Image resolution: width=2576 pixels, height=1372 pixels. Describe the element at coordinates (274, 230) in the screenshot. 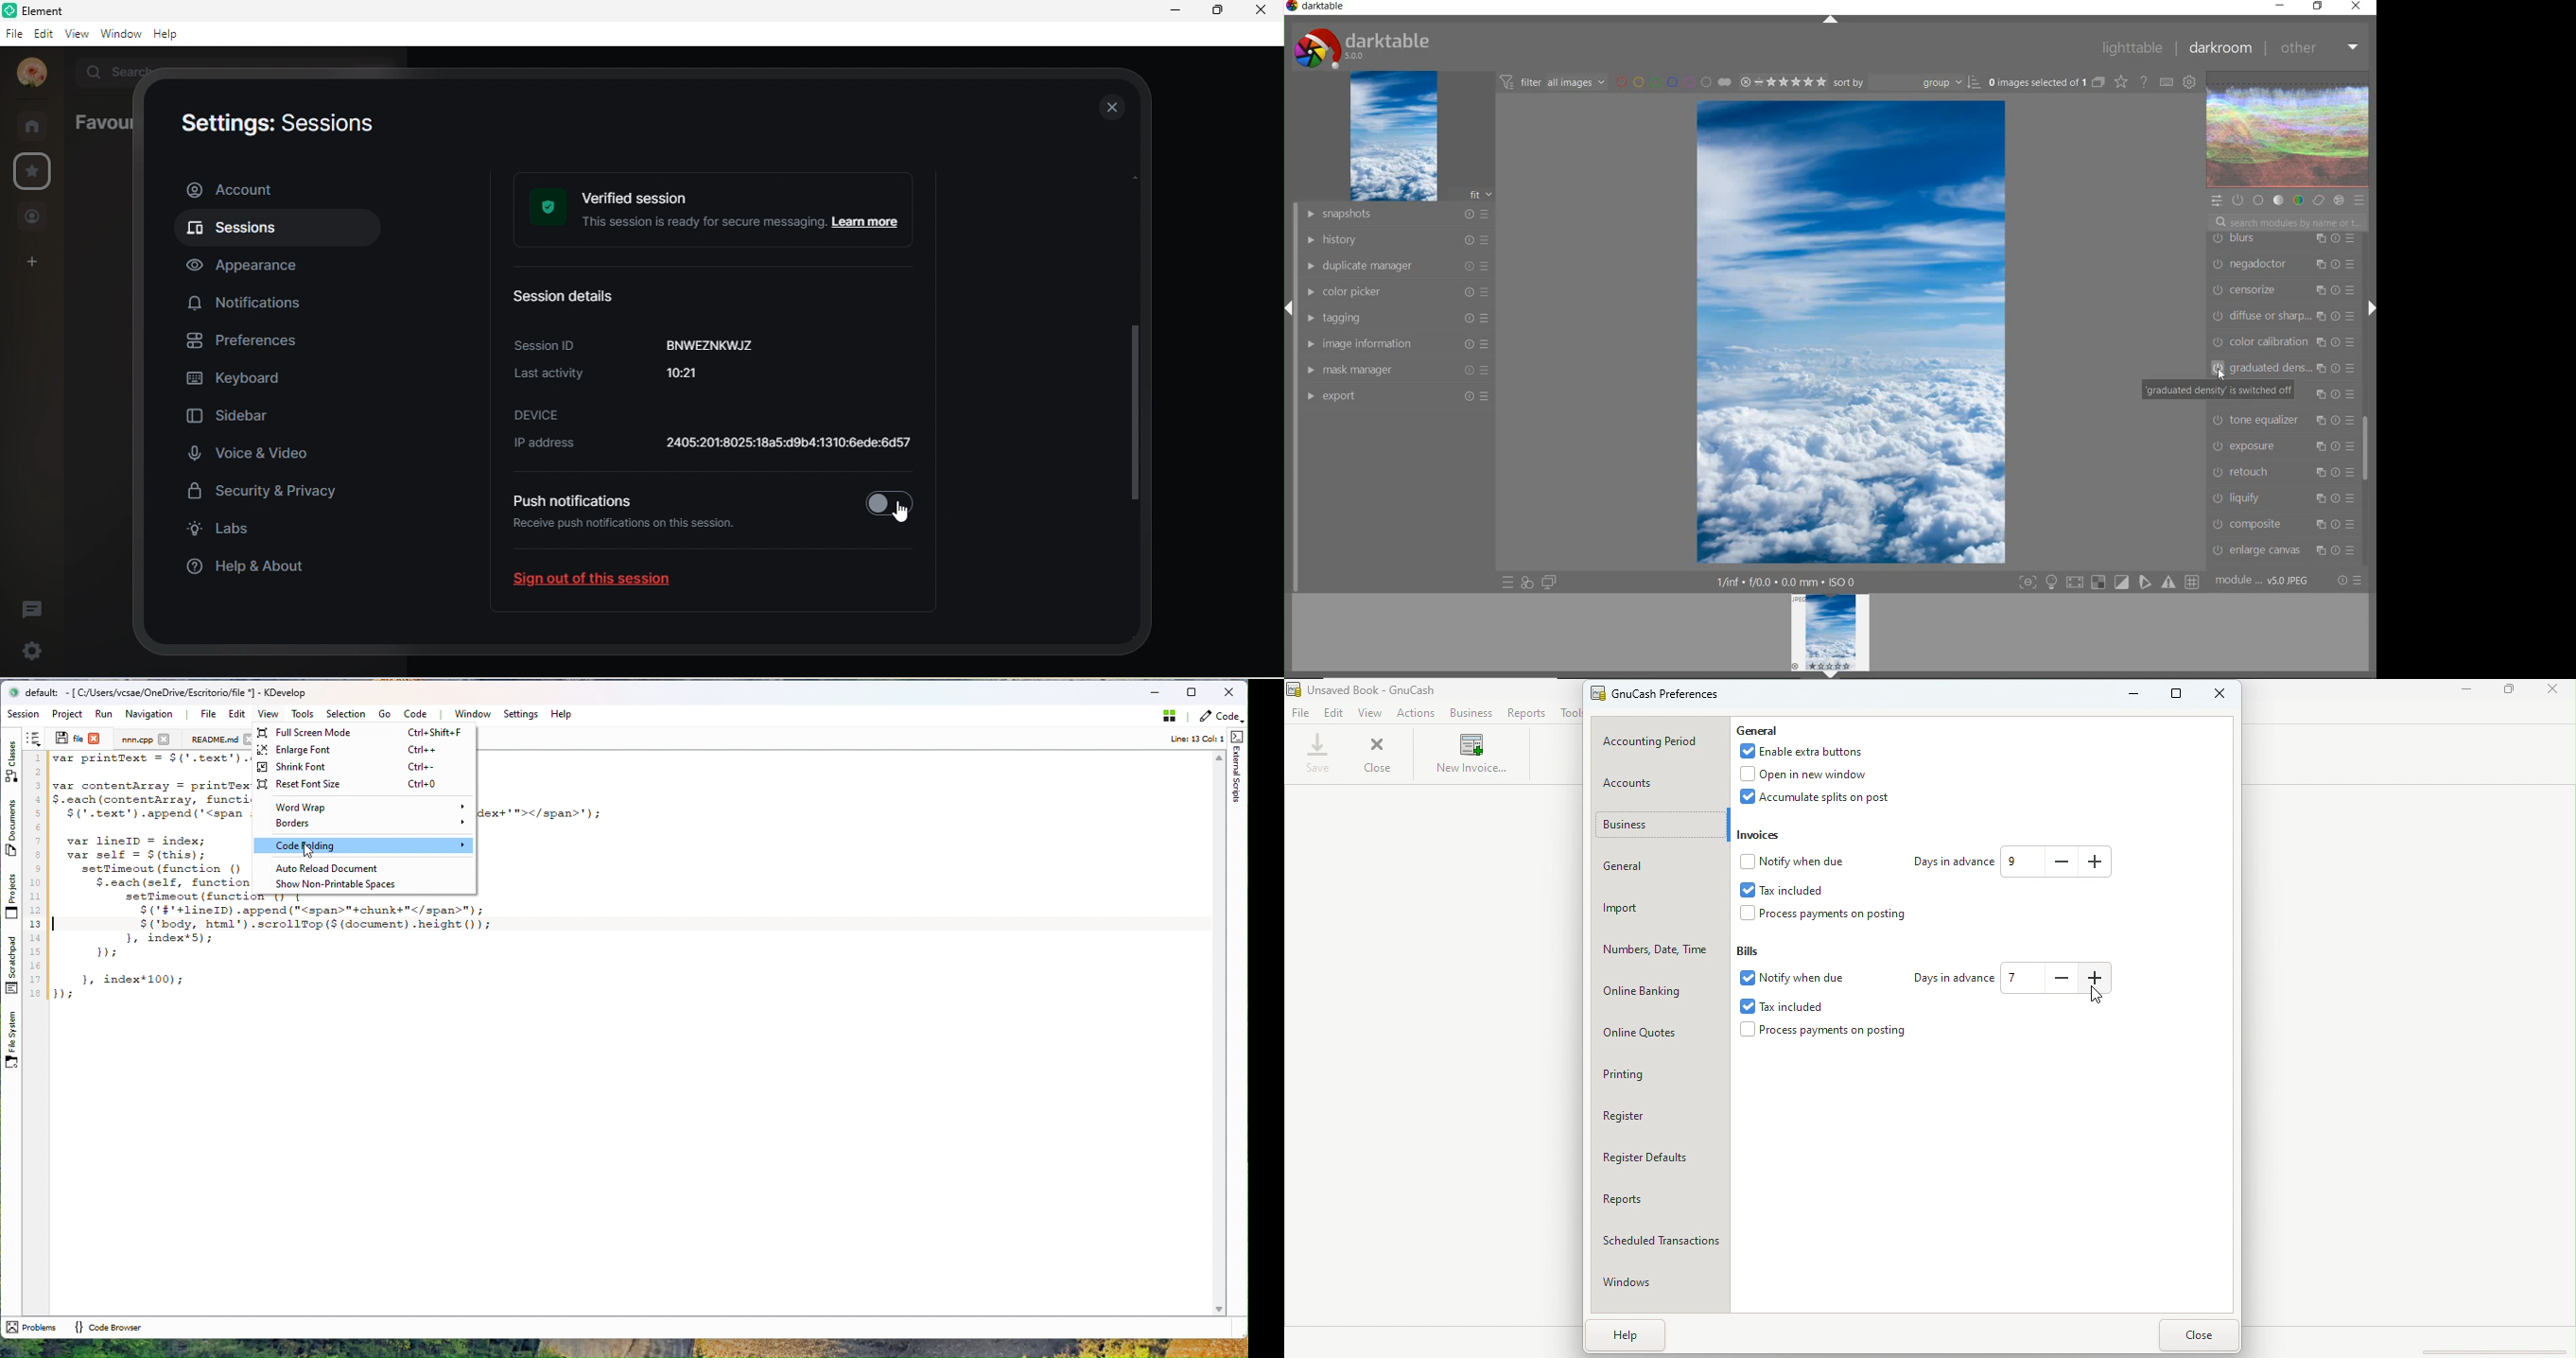

I see `sessions` at that location.